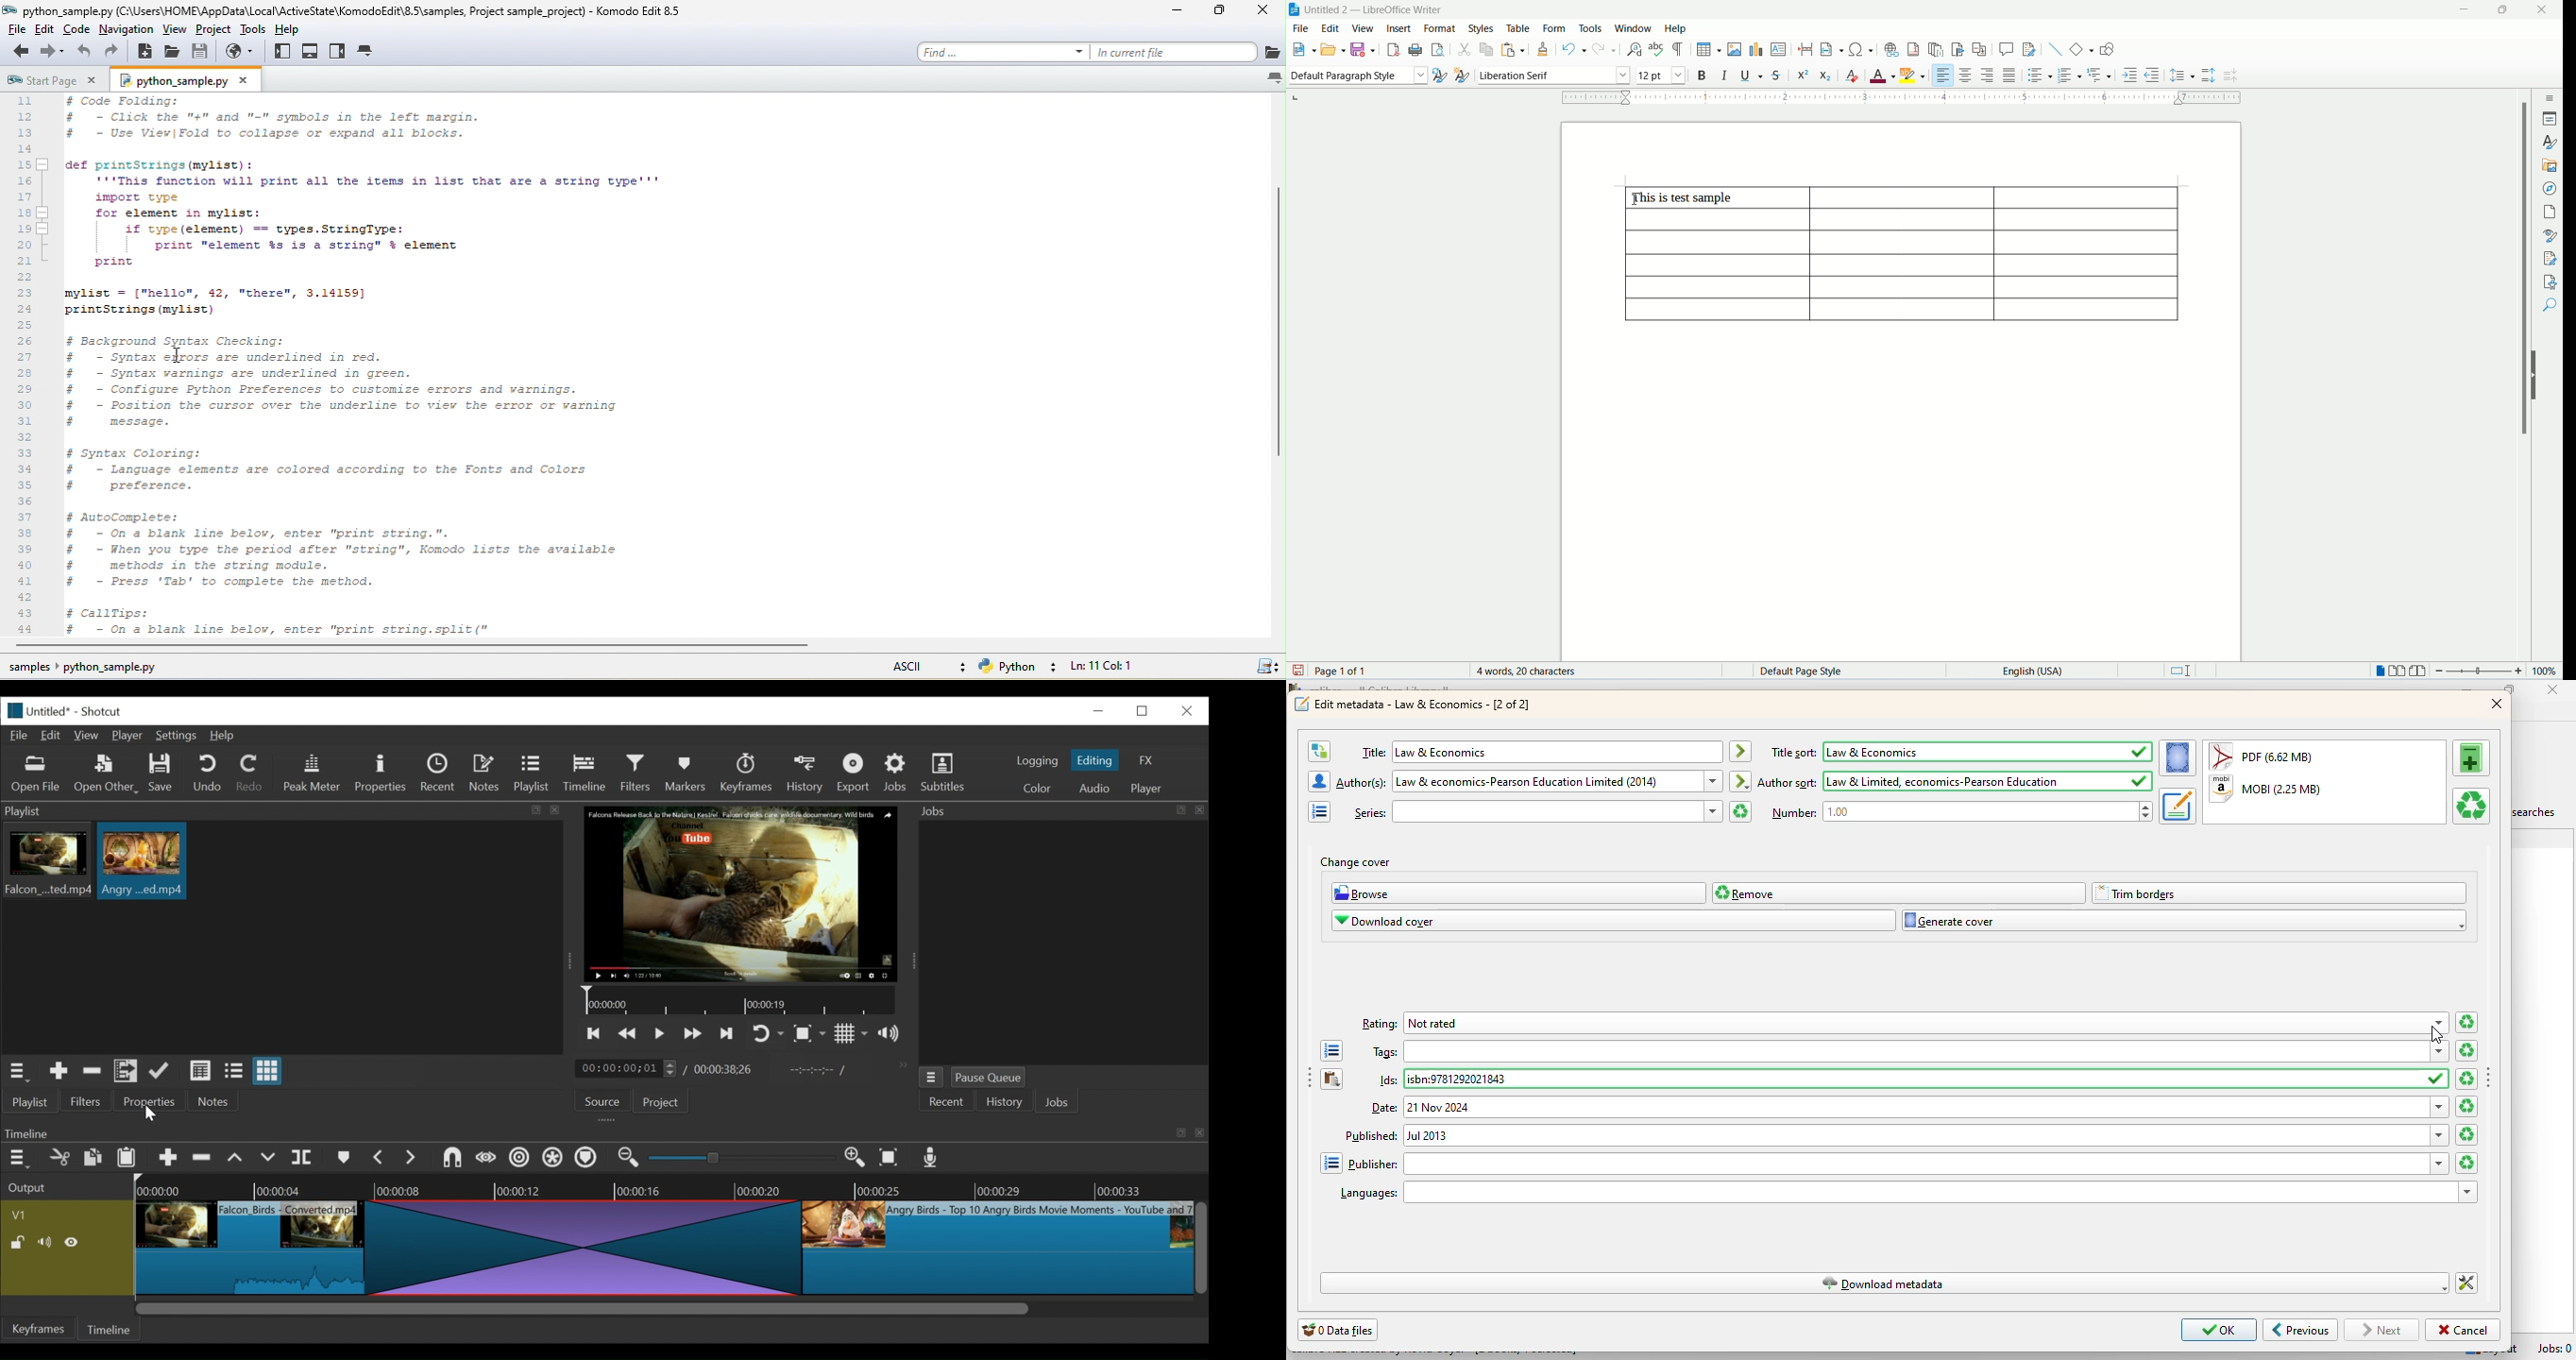 The height and width of the screenshot is (1372, 2576). Describe the element at coordinates (250, 775) in the screenshot. I see `Redo` at that location.